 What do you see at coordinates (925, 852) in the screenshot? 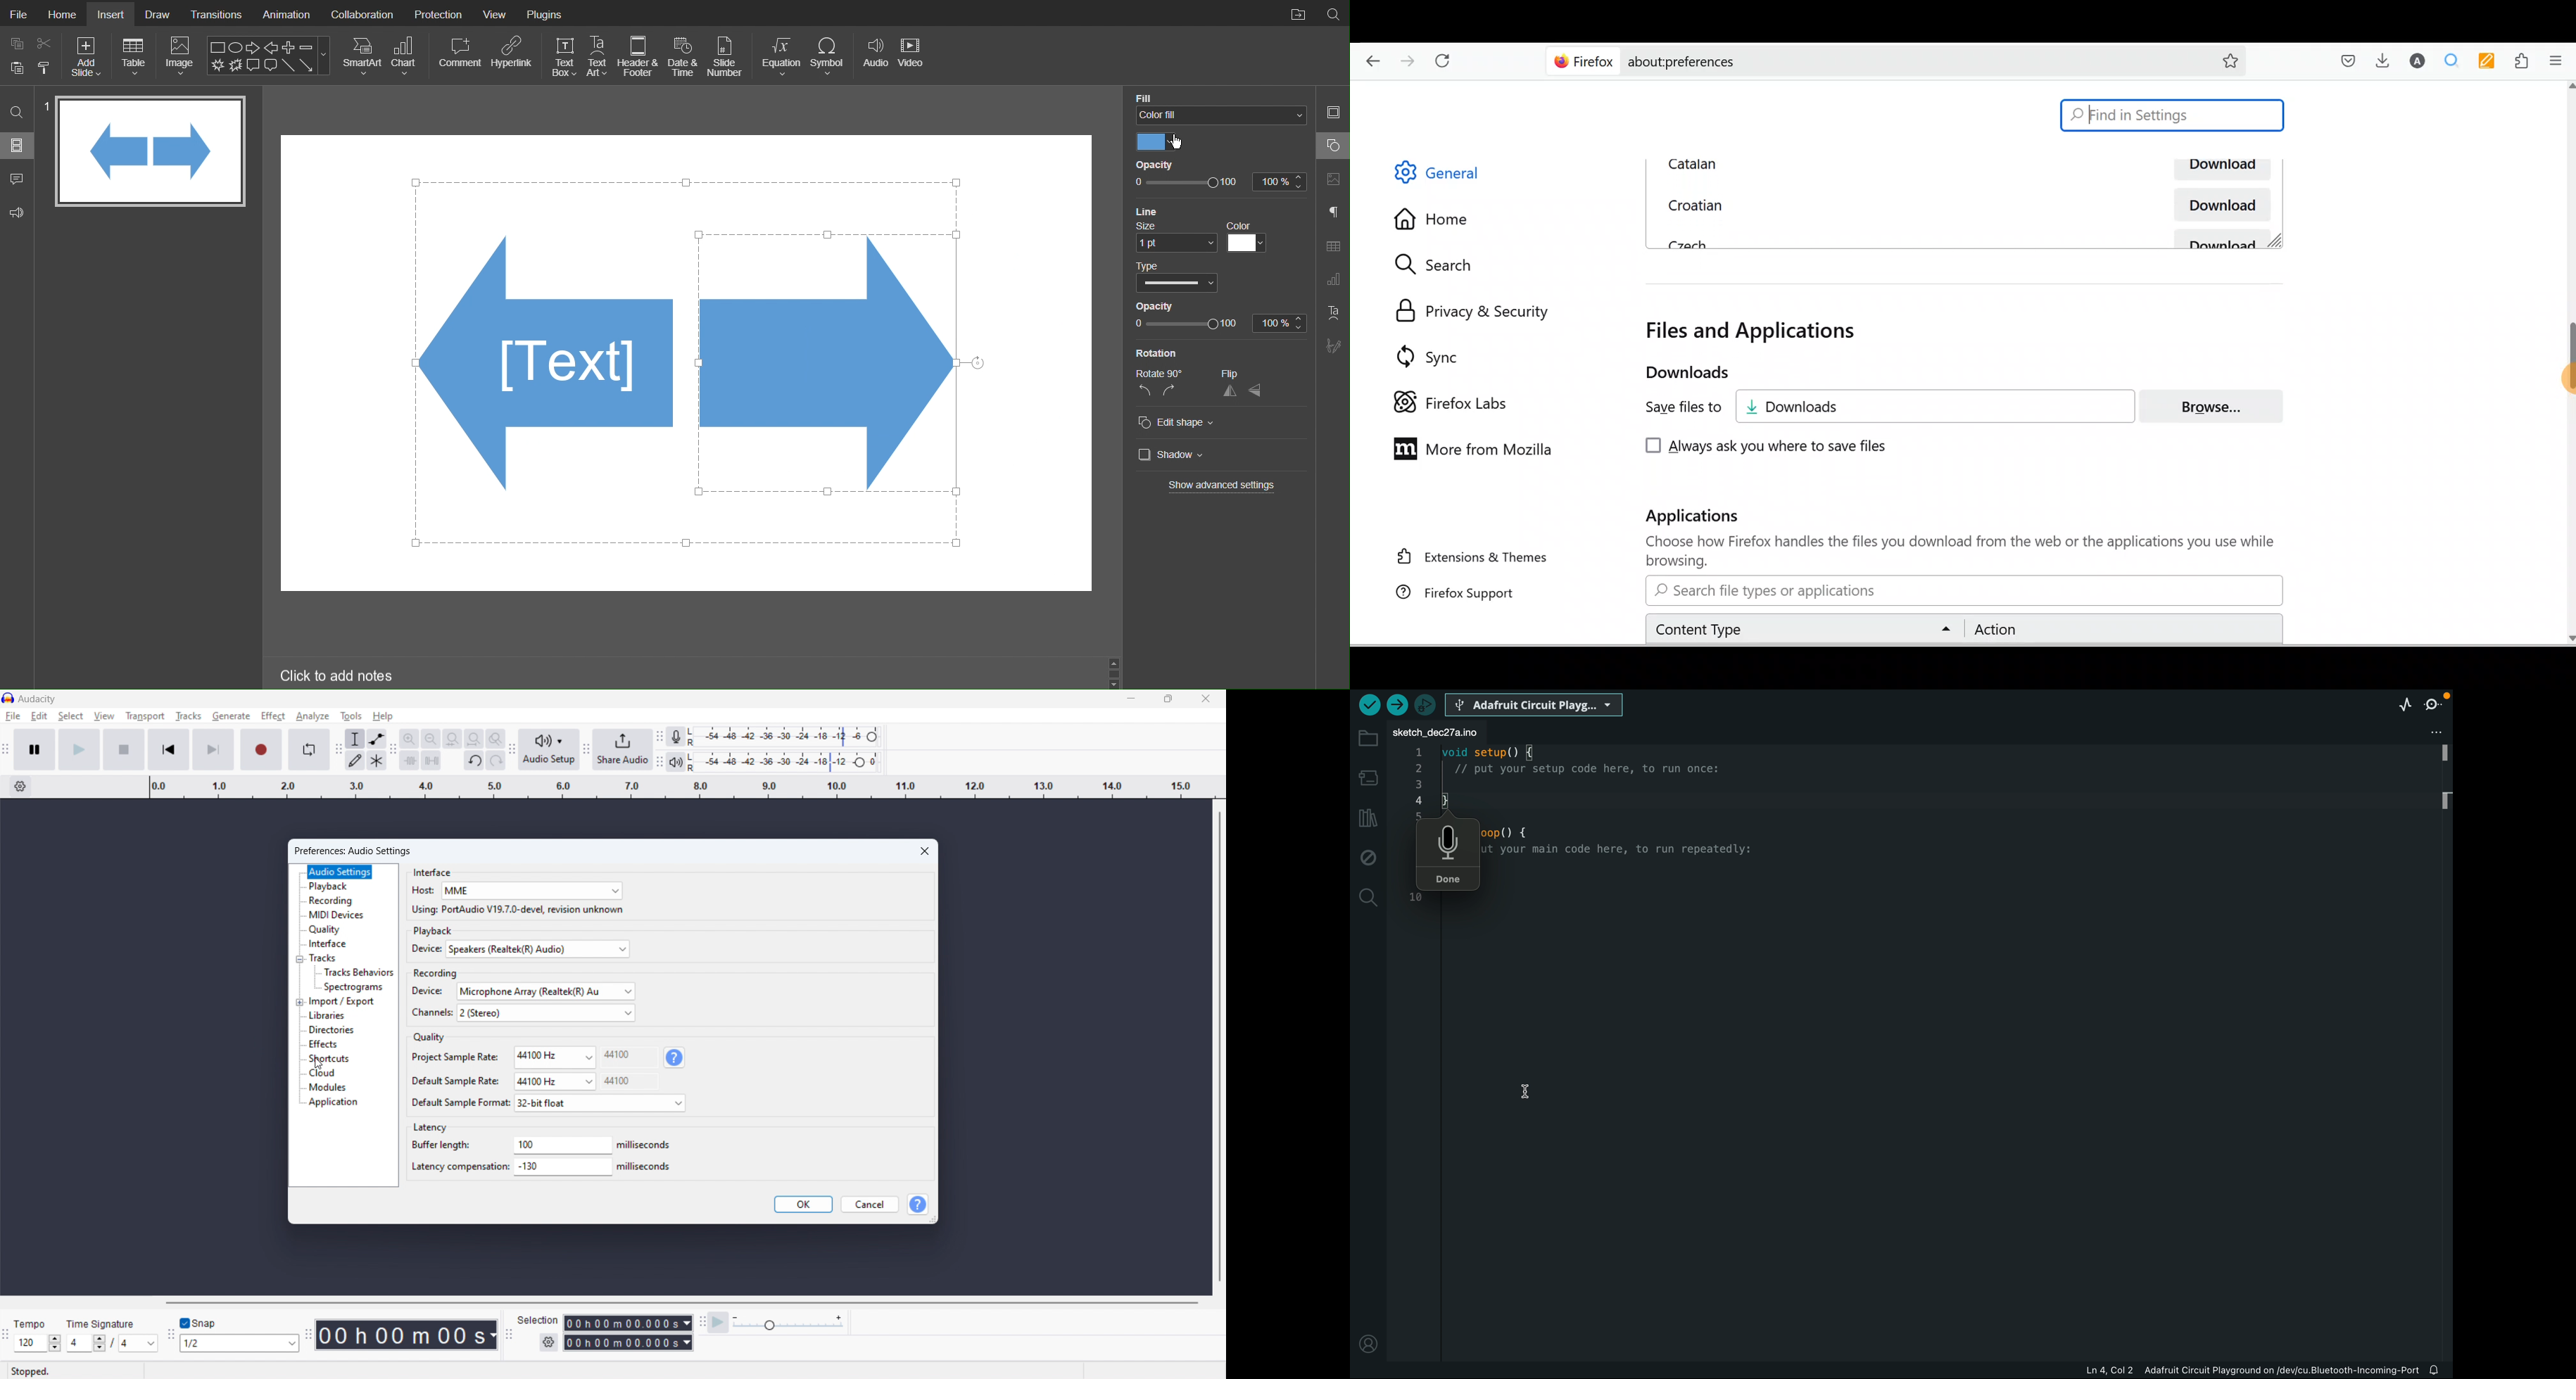
I see `close` at bounding box center [925, 852].